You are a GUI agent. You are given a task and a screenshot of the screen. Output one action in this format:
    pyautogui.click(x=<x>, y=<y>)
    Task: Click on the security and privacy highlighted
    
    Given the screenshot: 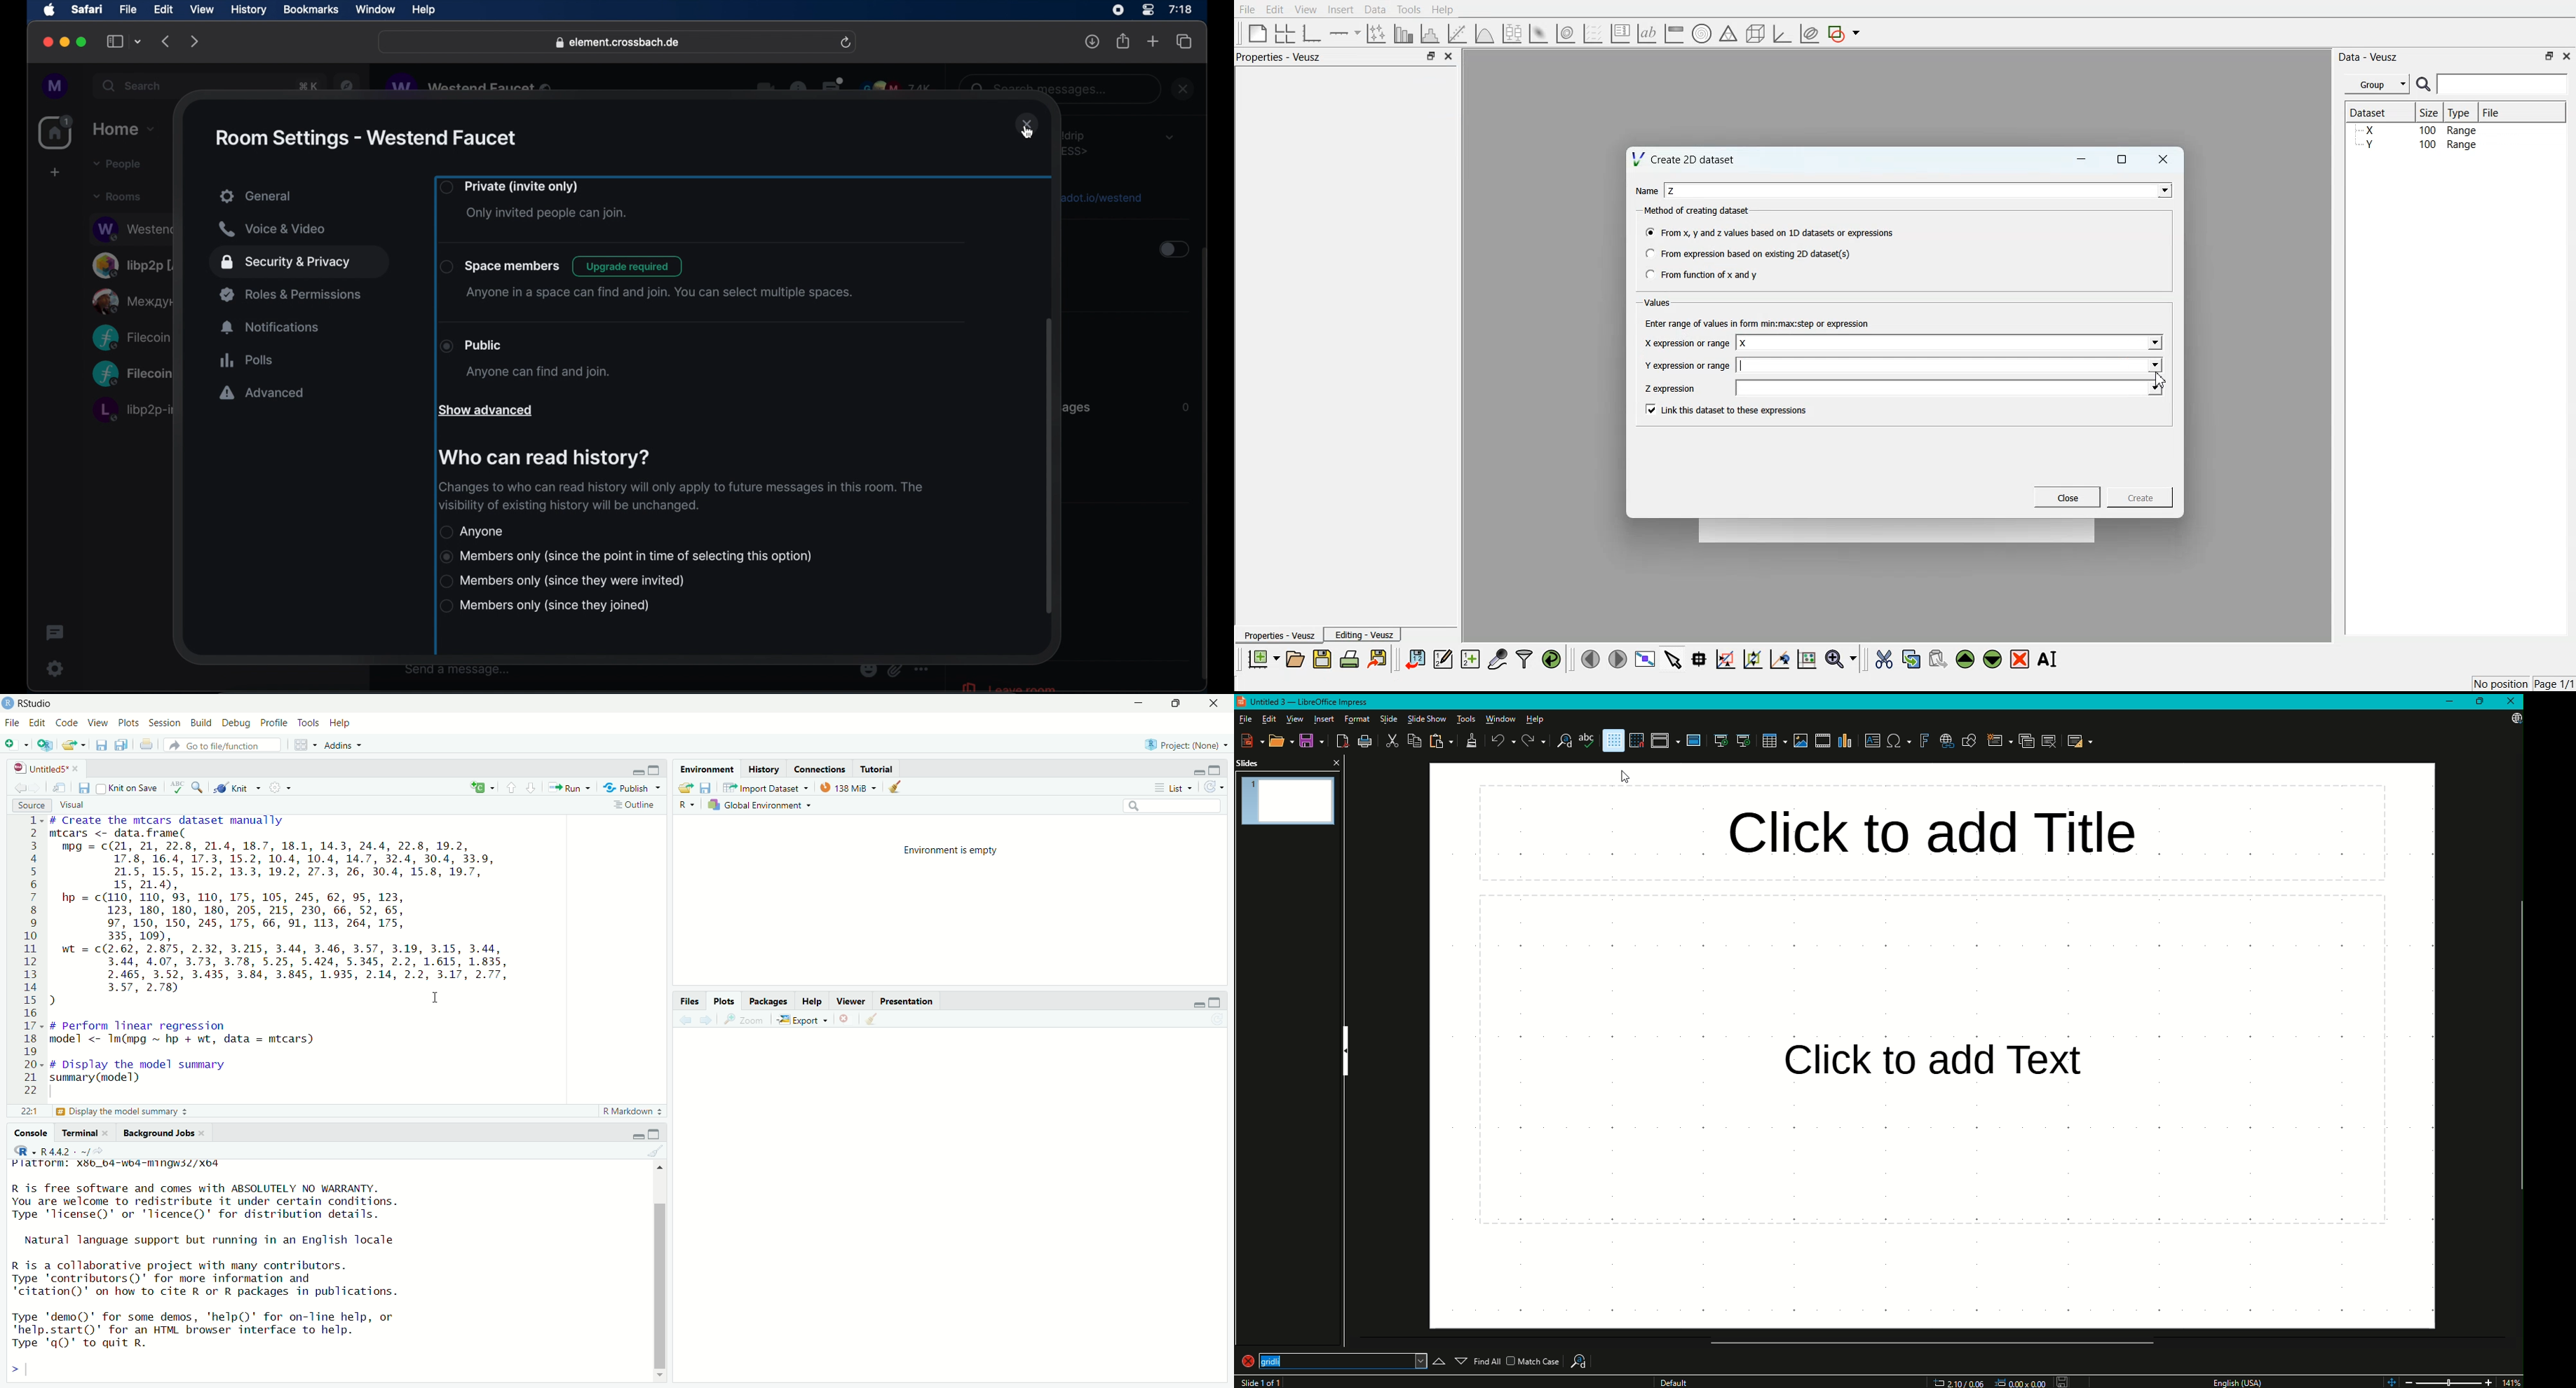 What is the action you would take?
    pyautogui.click(x=299, y=263)
    